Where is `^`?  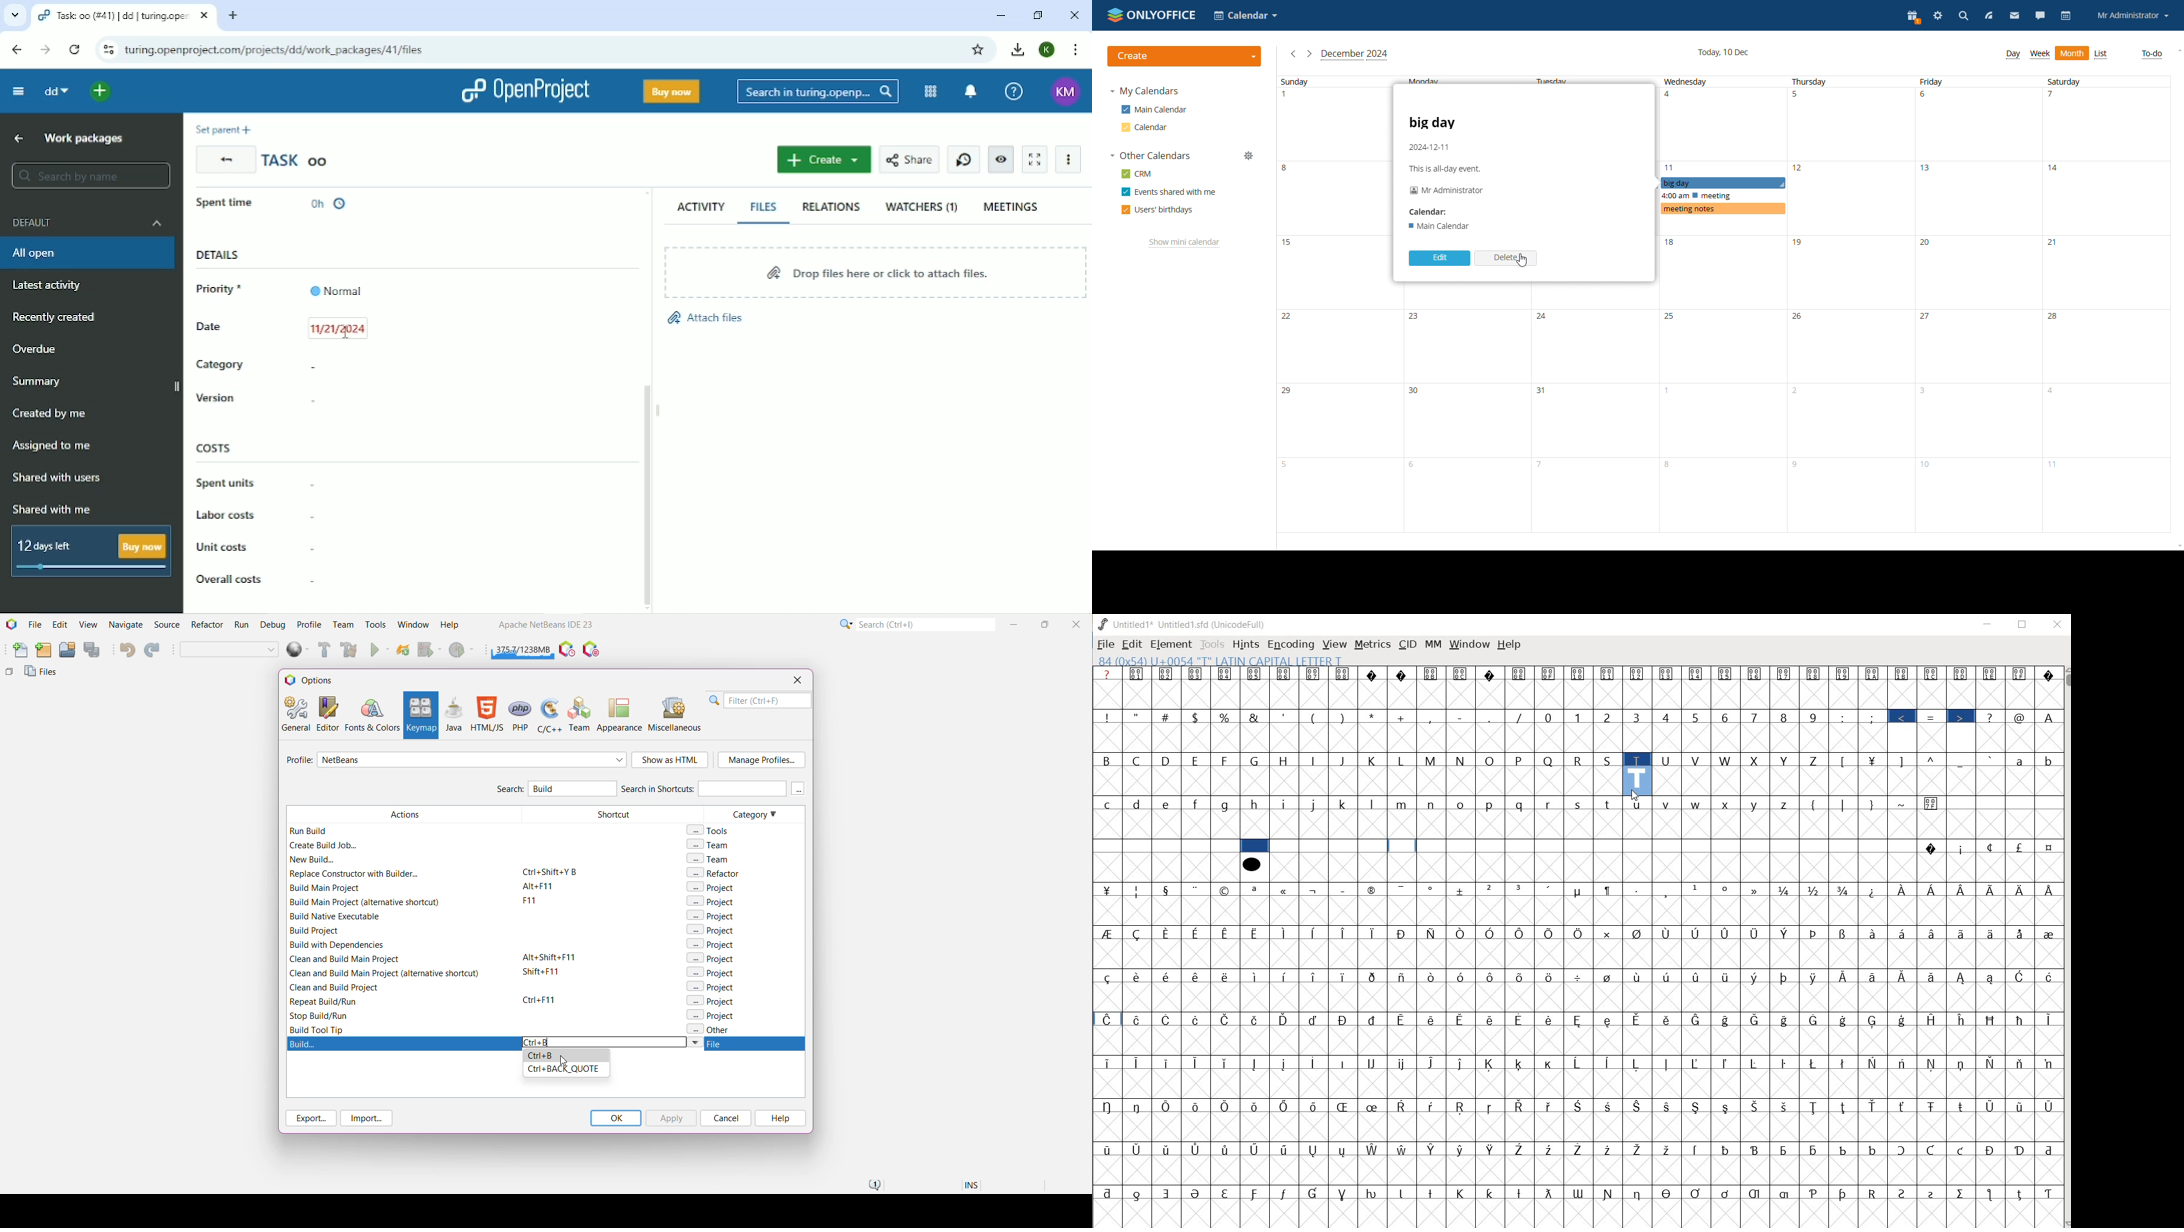 ^ is located at coordinates (1934, 759).